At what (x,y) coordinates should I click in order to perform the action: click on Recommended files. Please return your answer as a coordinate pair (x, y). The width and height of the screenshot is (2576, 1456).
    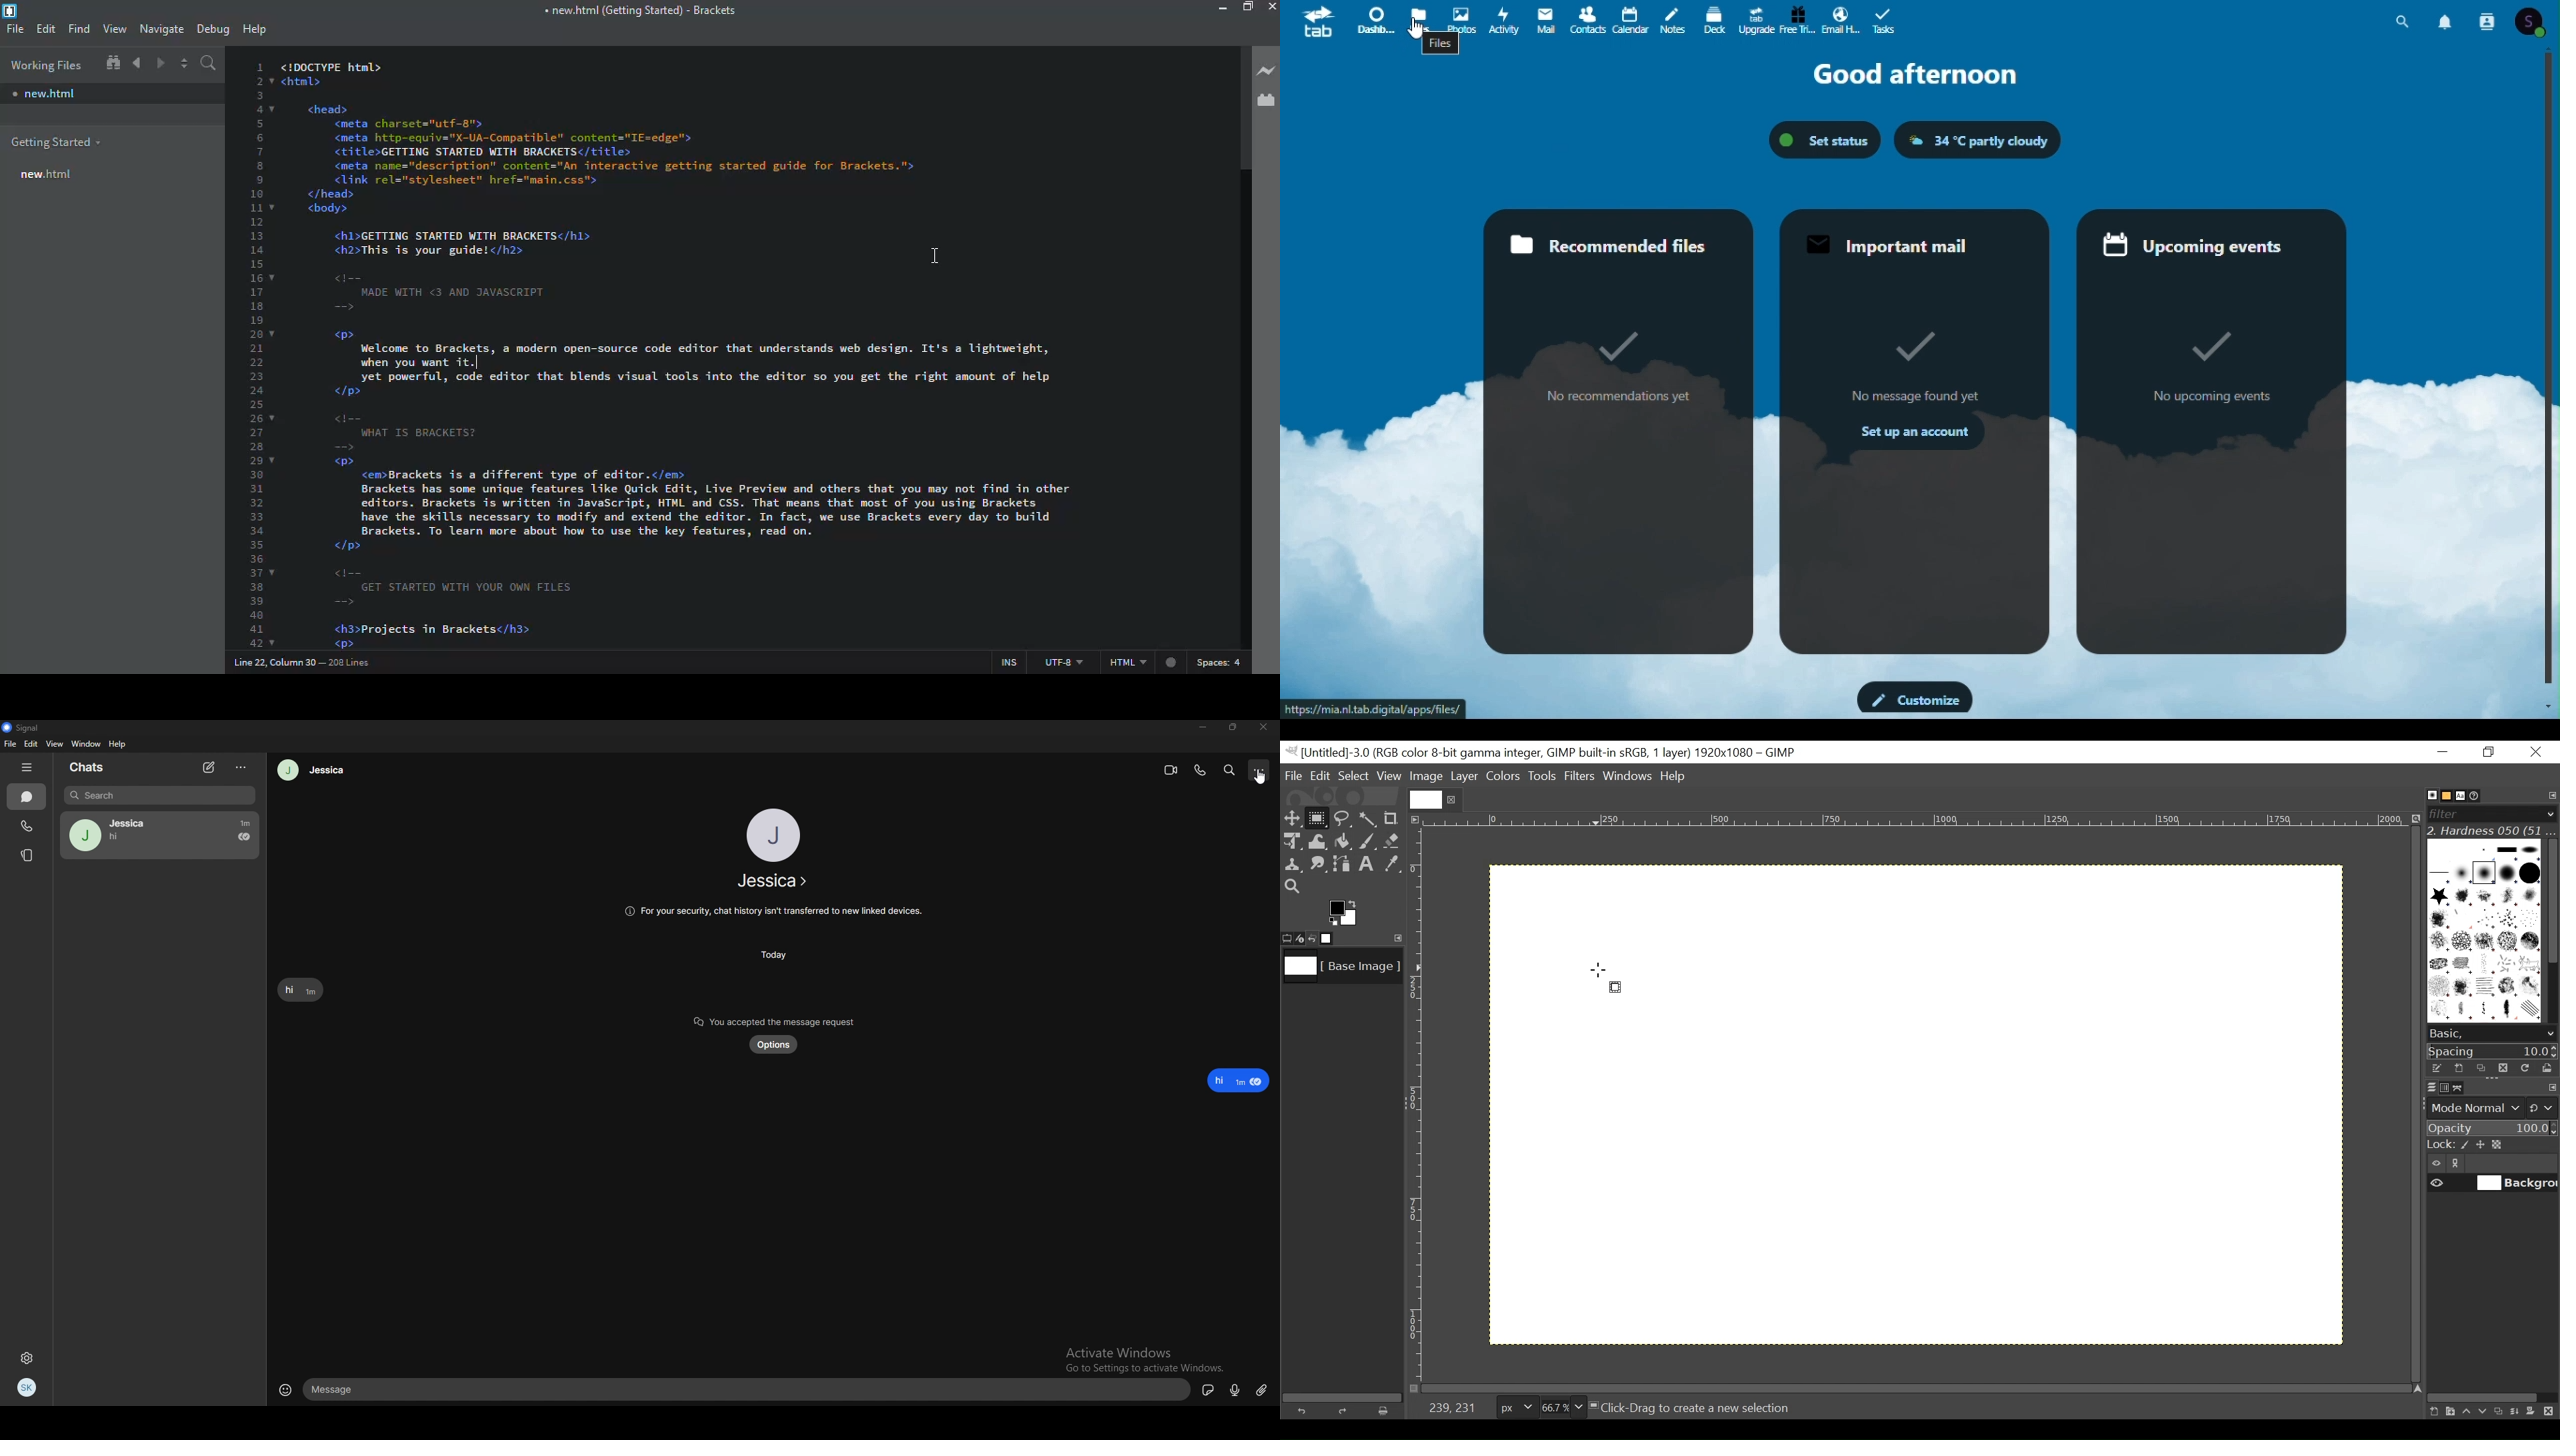
    Looking at the image, I should click on (1622, 430).